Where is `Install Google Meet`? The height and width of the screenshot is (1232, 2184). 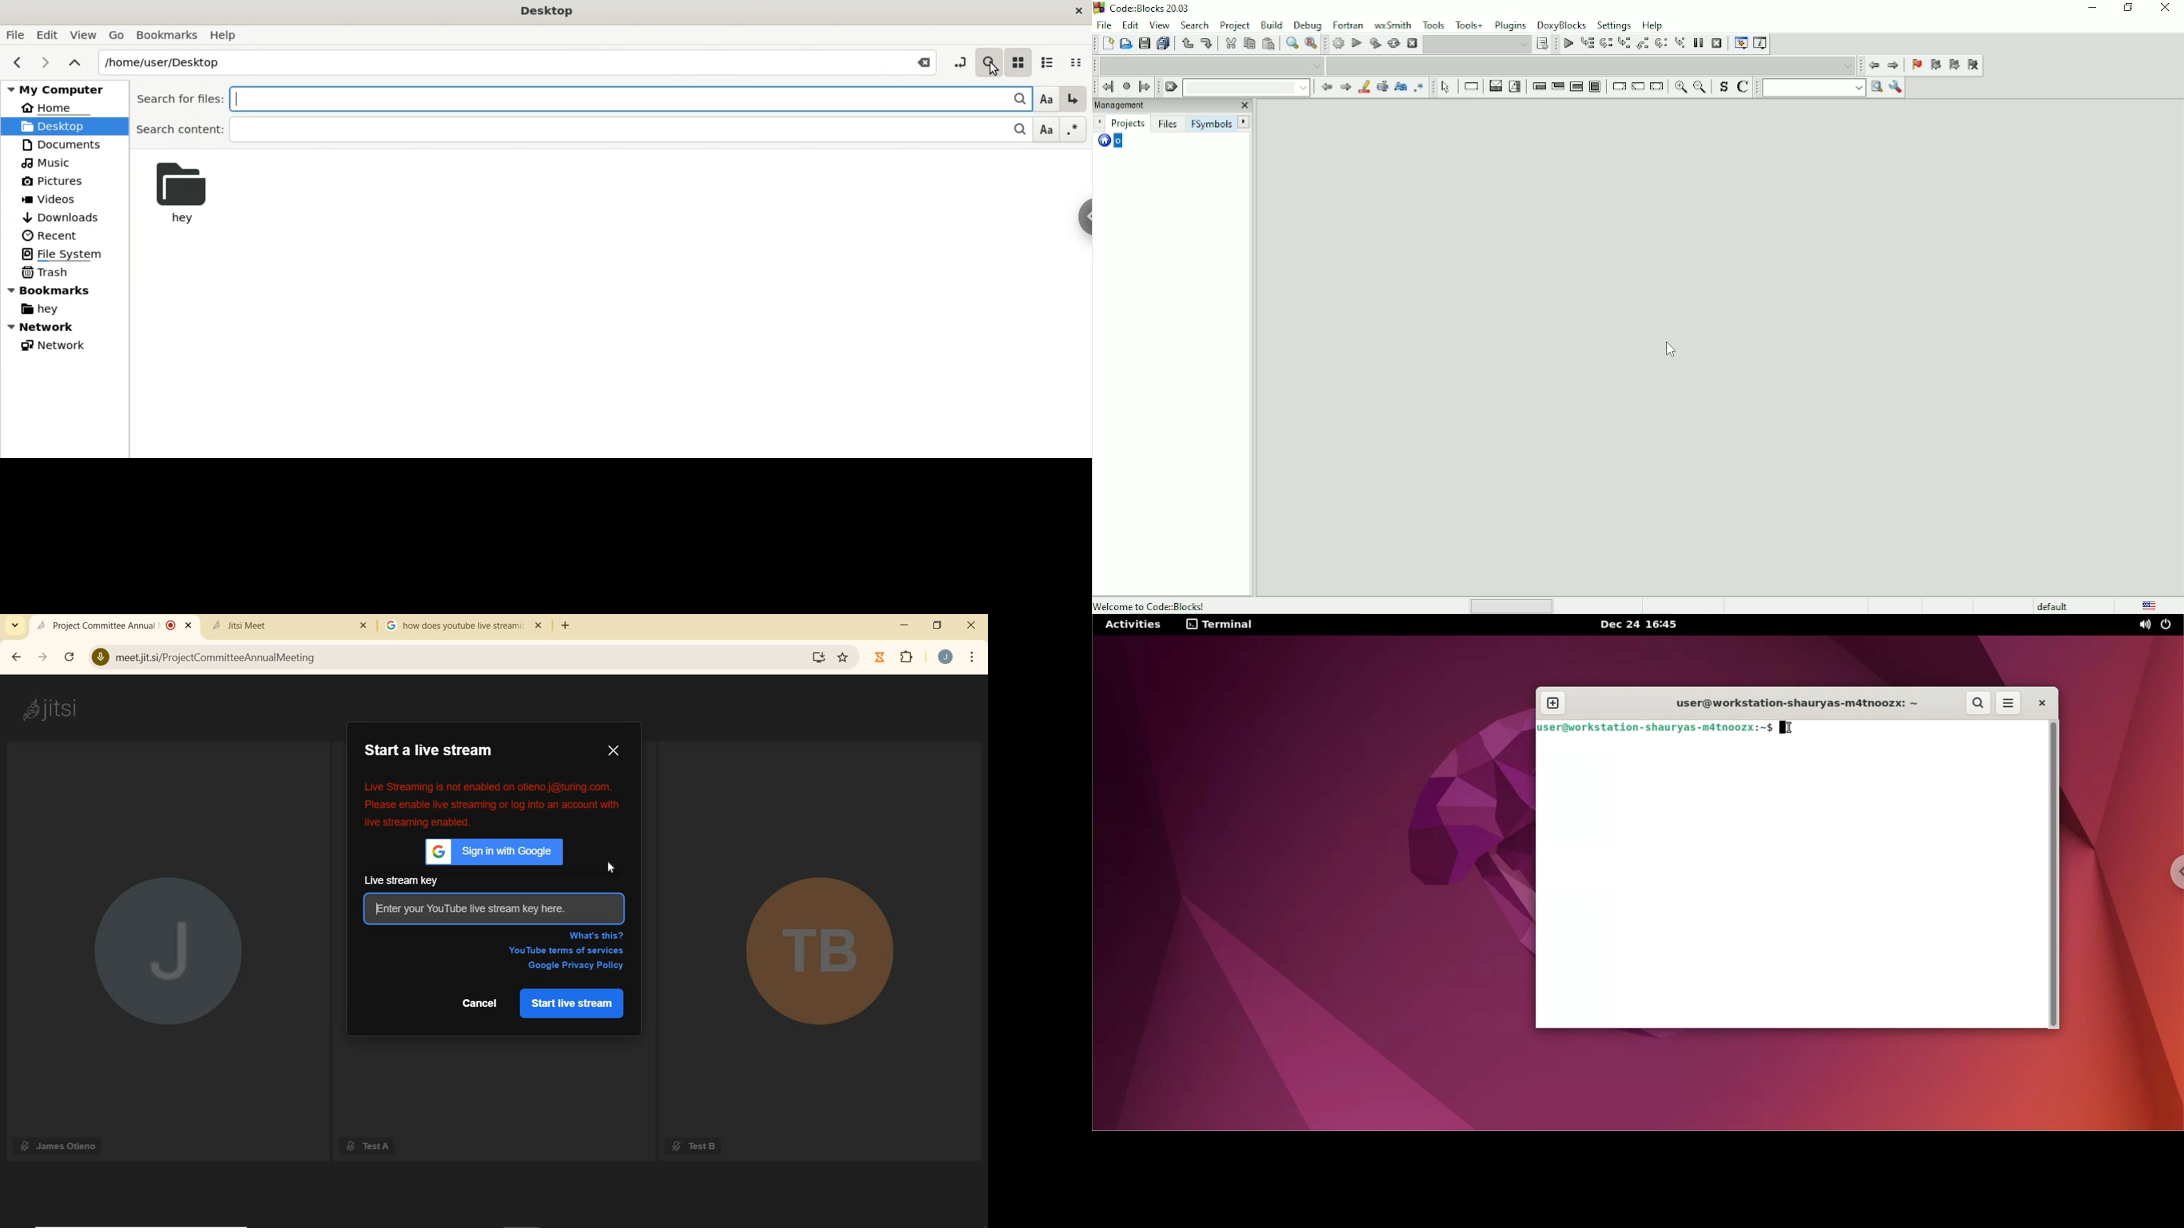 Install Google Meet is located at coordinates (819, 658).